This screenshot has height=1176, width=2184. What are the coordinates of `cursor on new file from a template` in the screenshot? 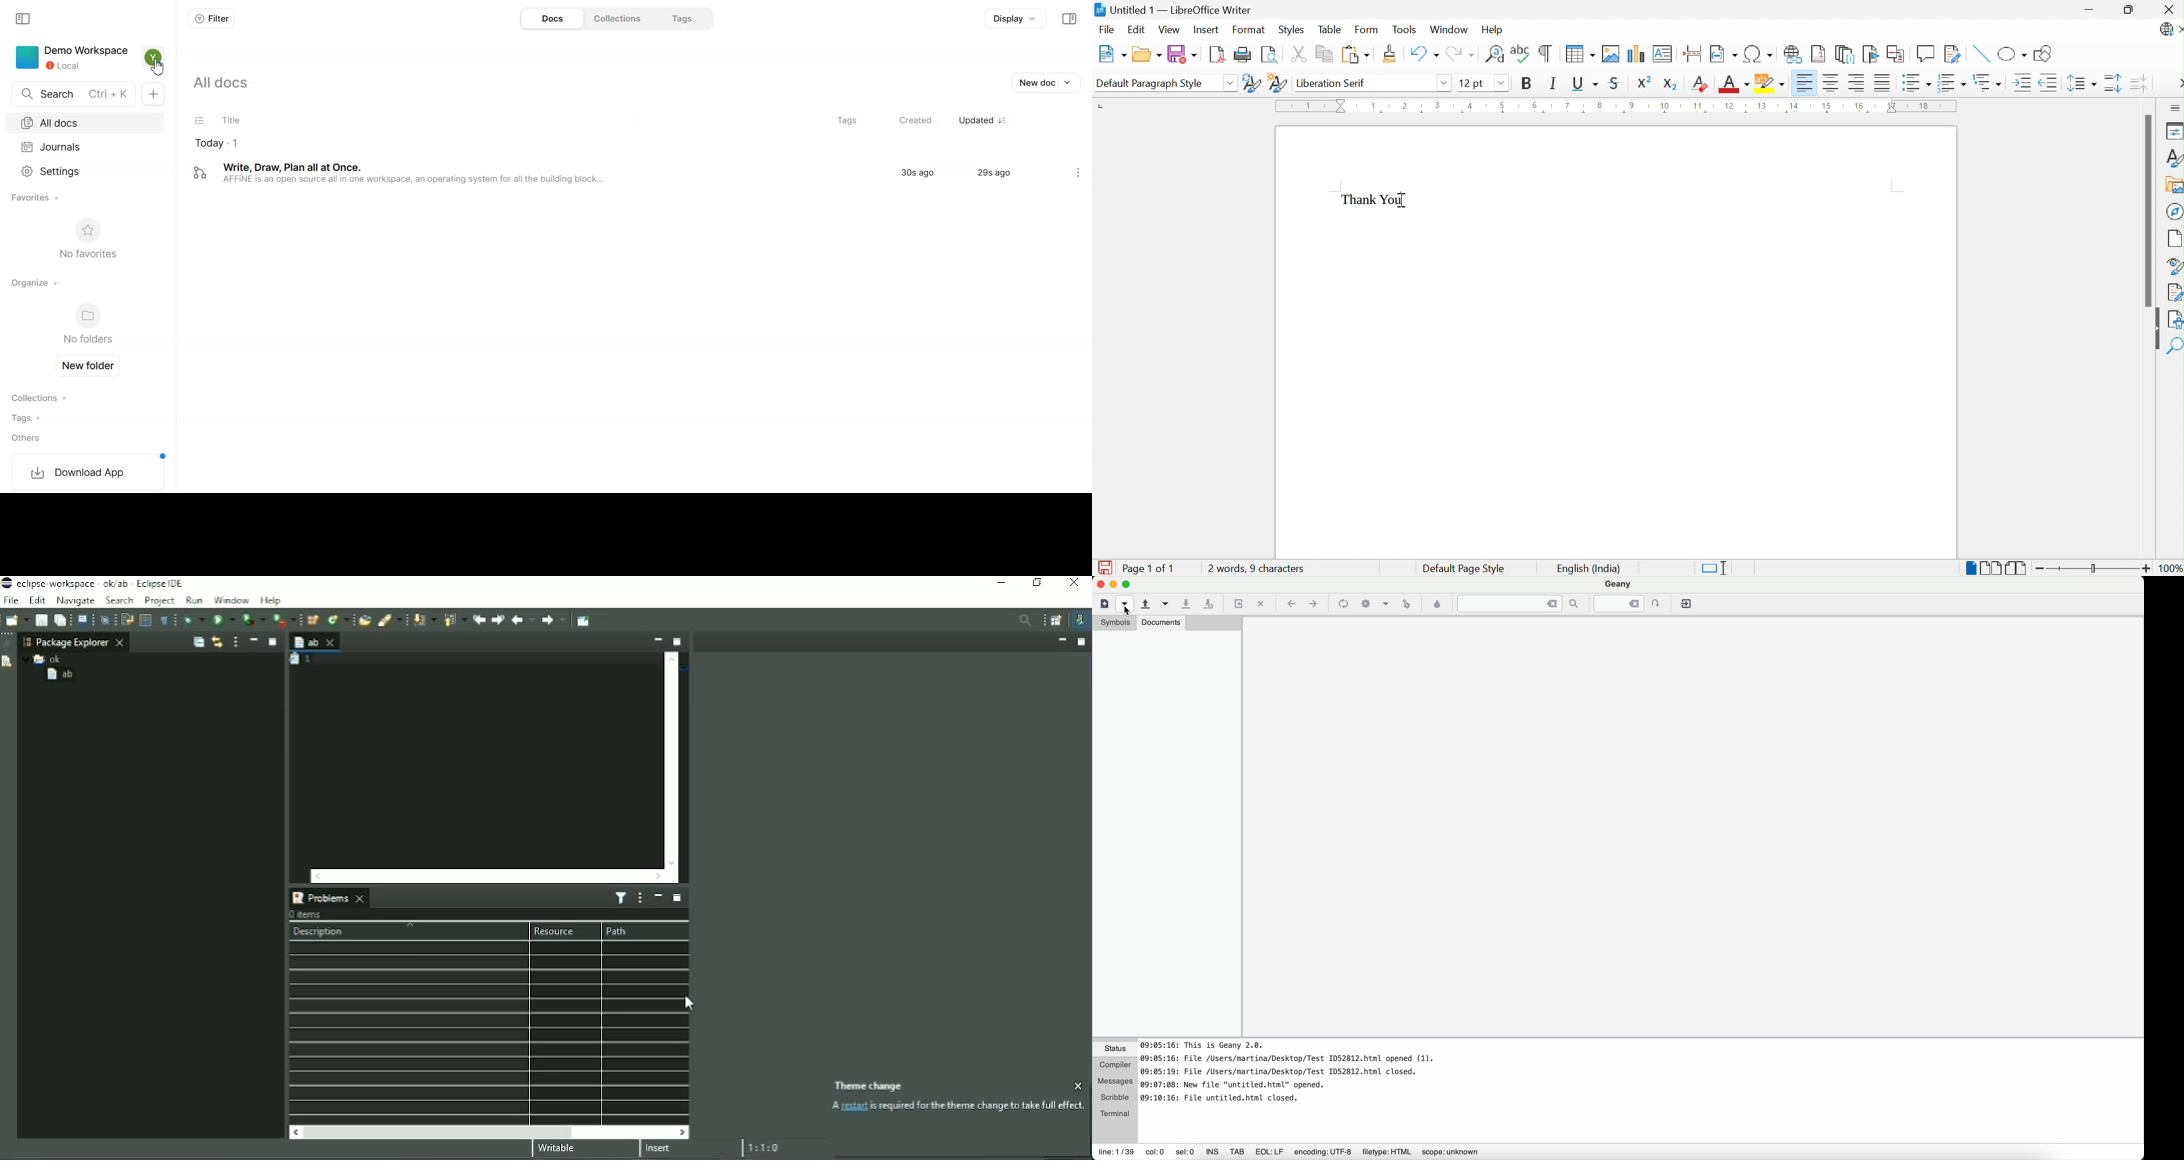 It's located at (1126, 604).